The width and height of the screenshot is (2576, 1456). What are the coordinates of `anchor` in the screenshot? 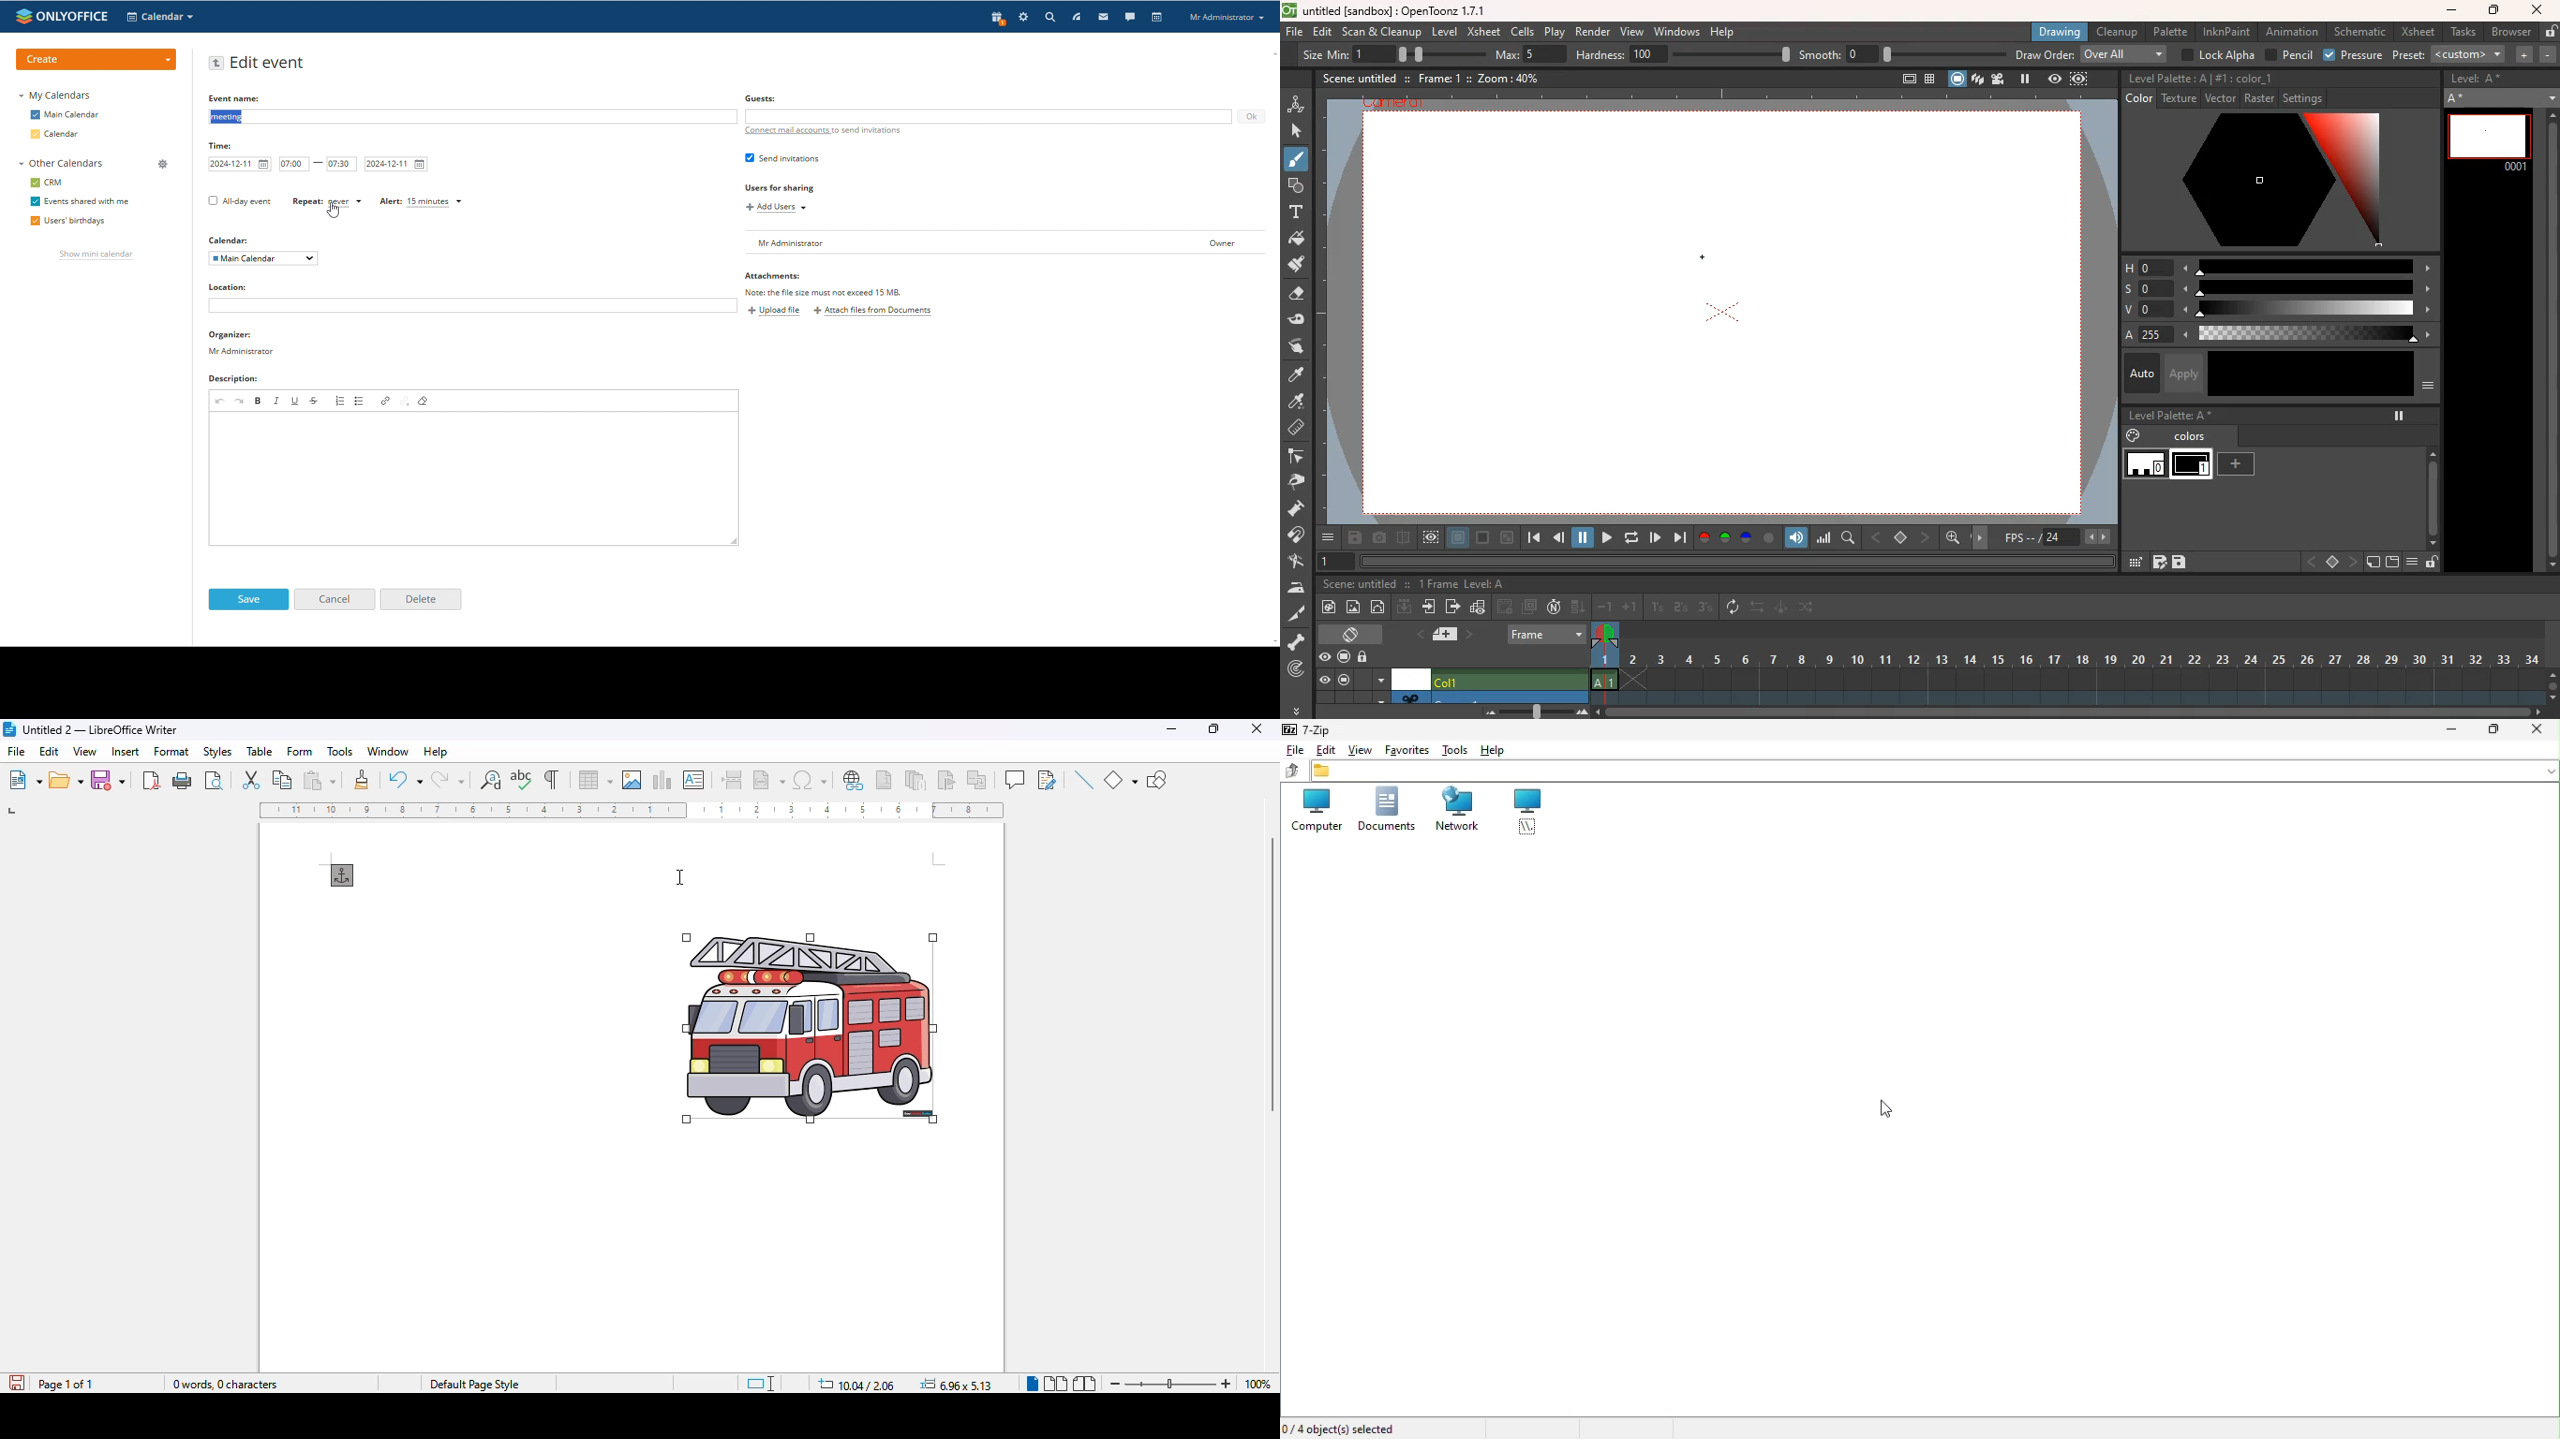 It's located at (343, 875).